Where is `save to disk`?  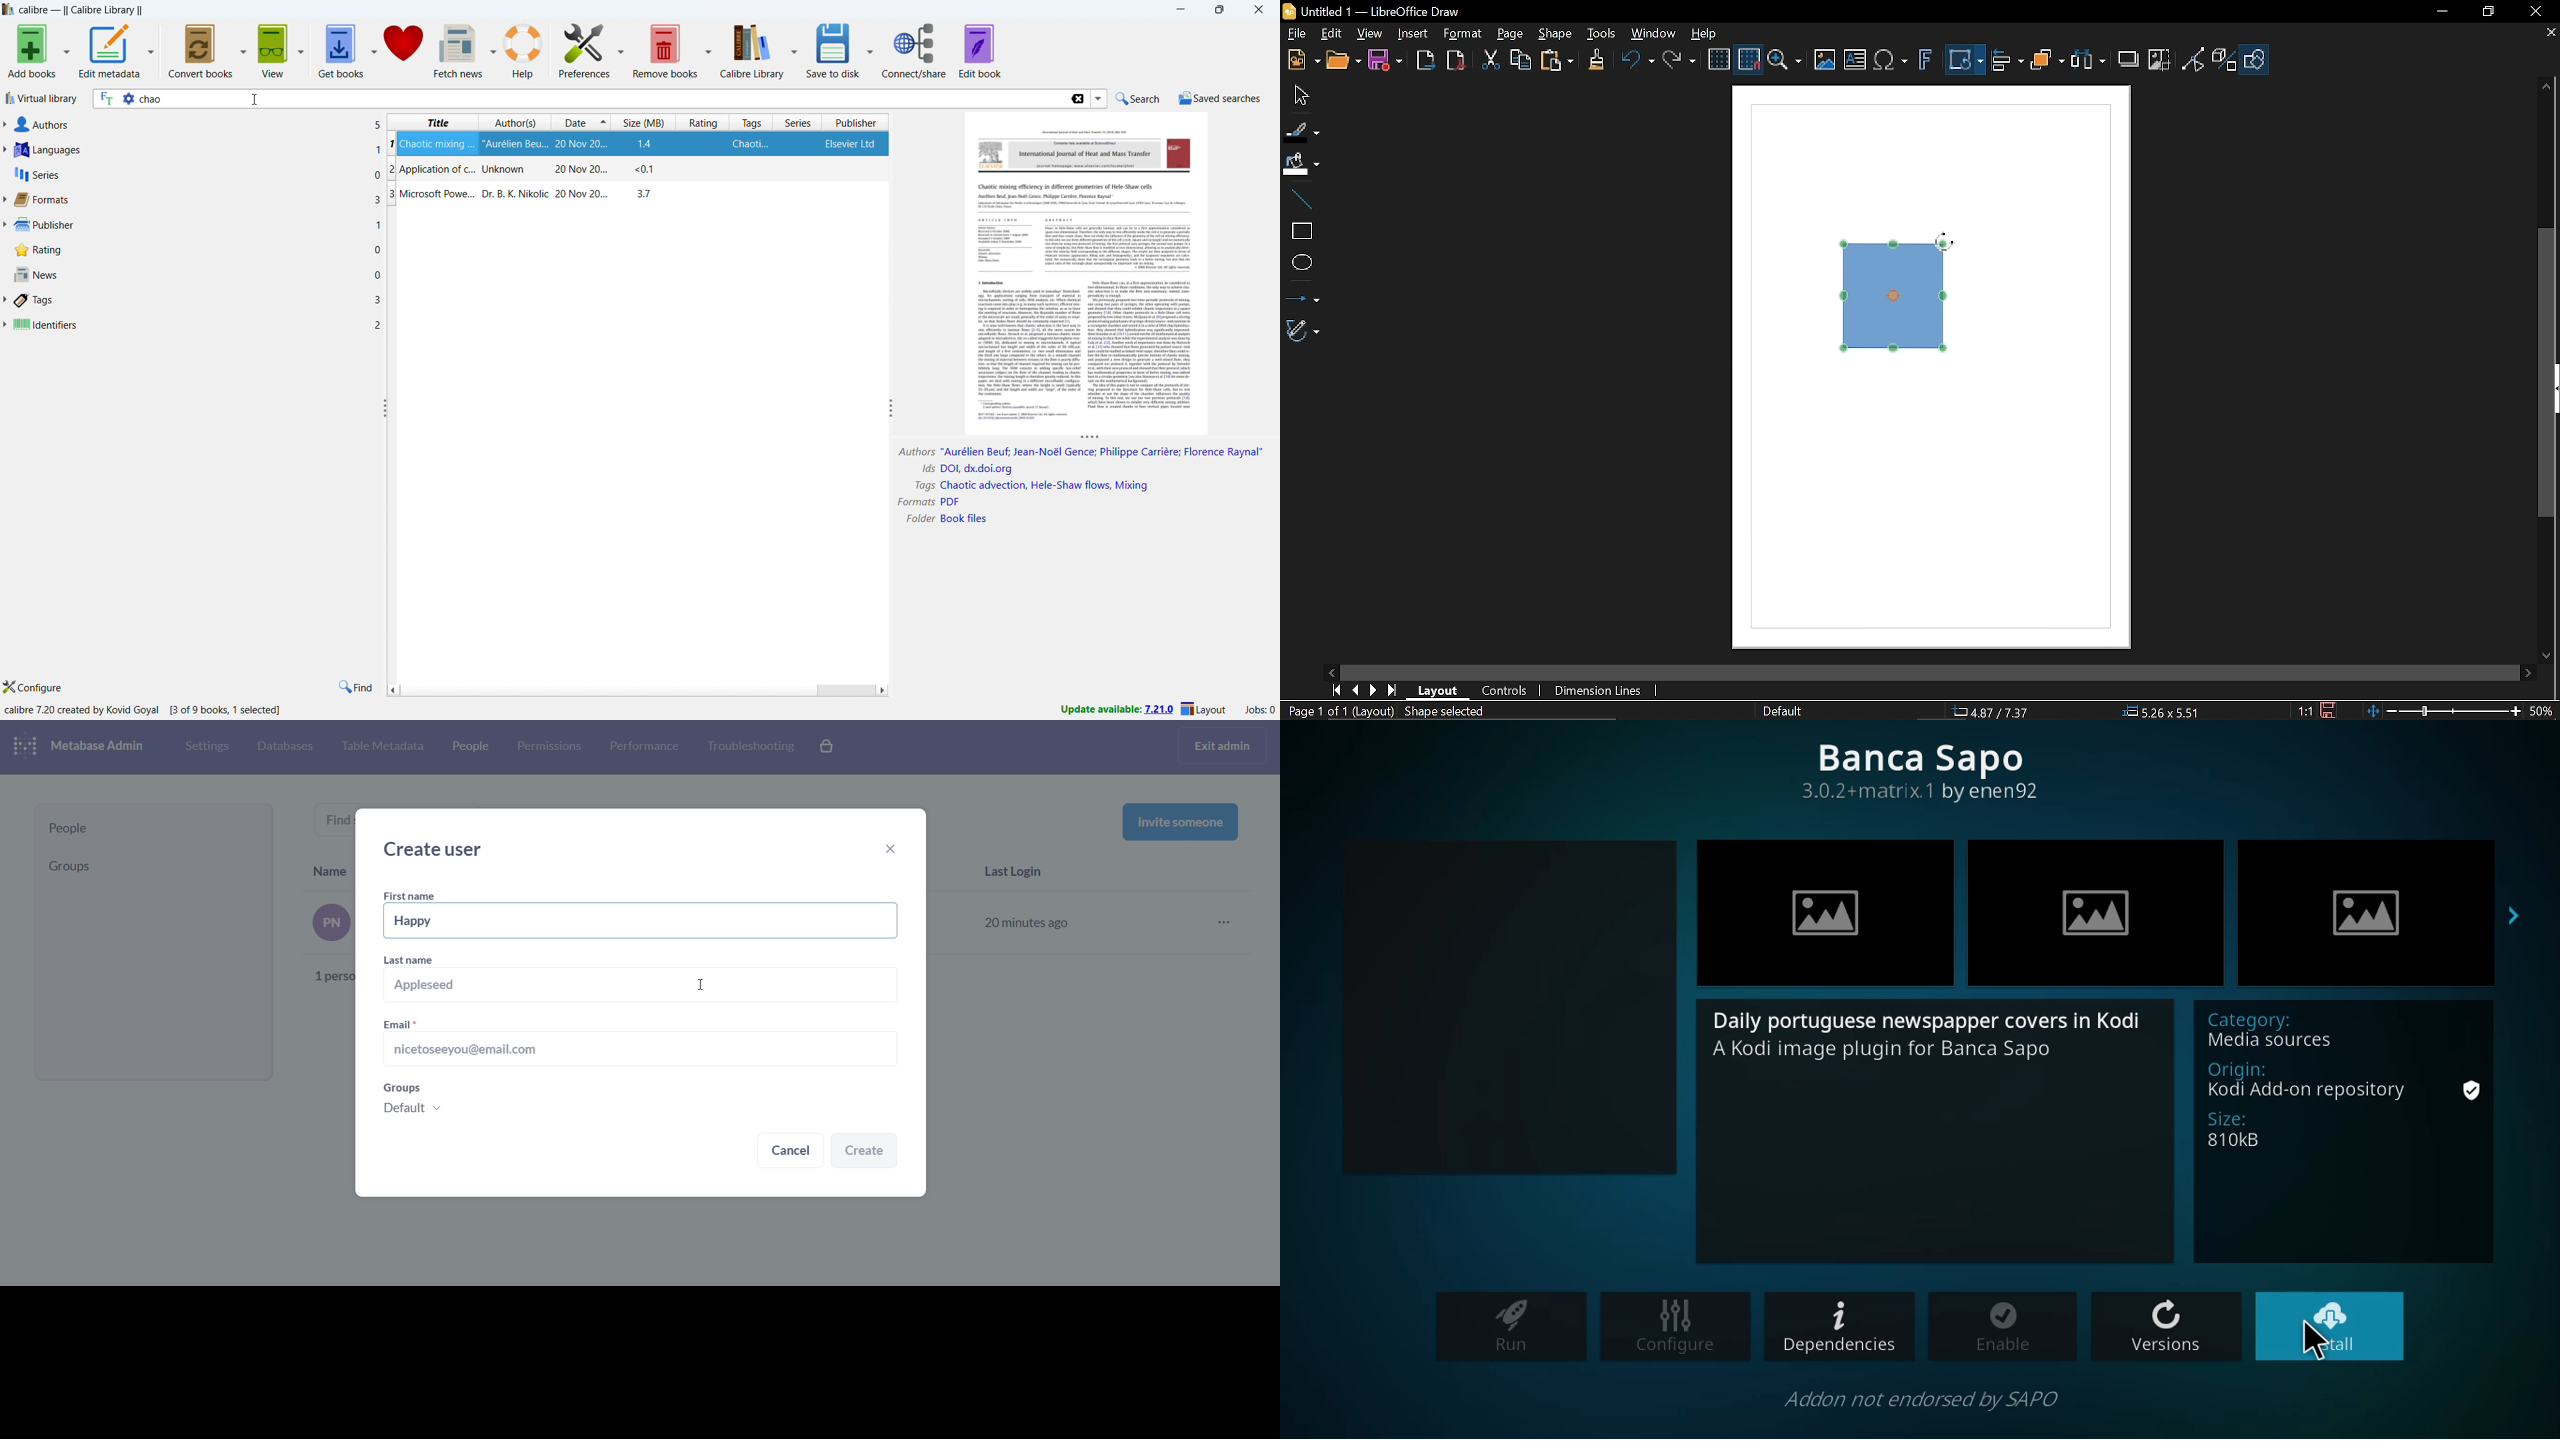 save to disk is located at coordinates (831, 50).